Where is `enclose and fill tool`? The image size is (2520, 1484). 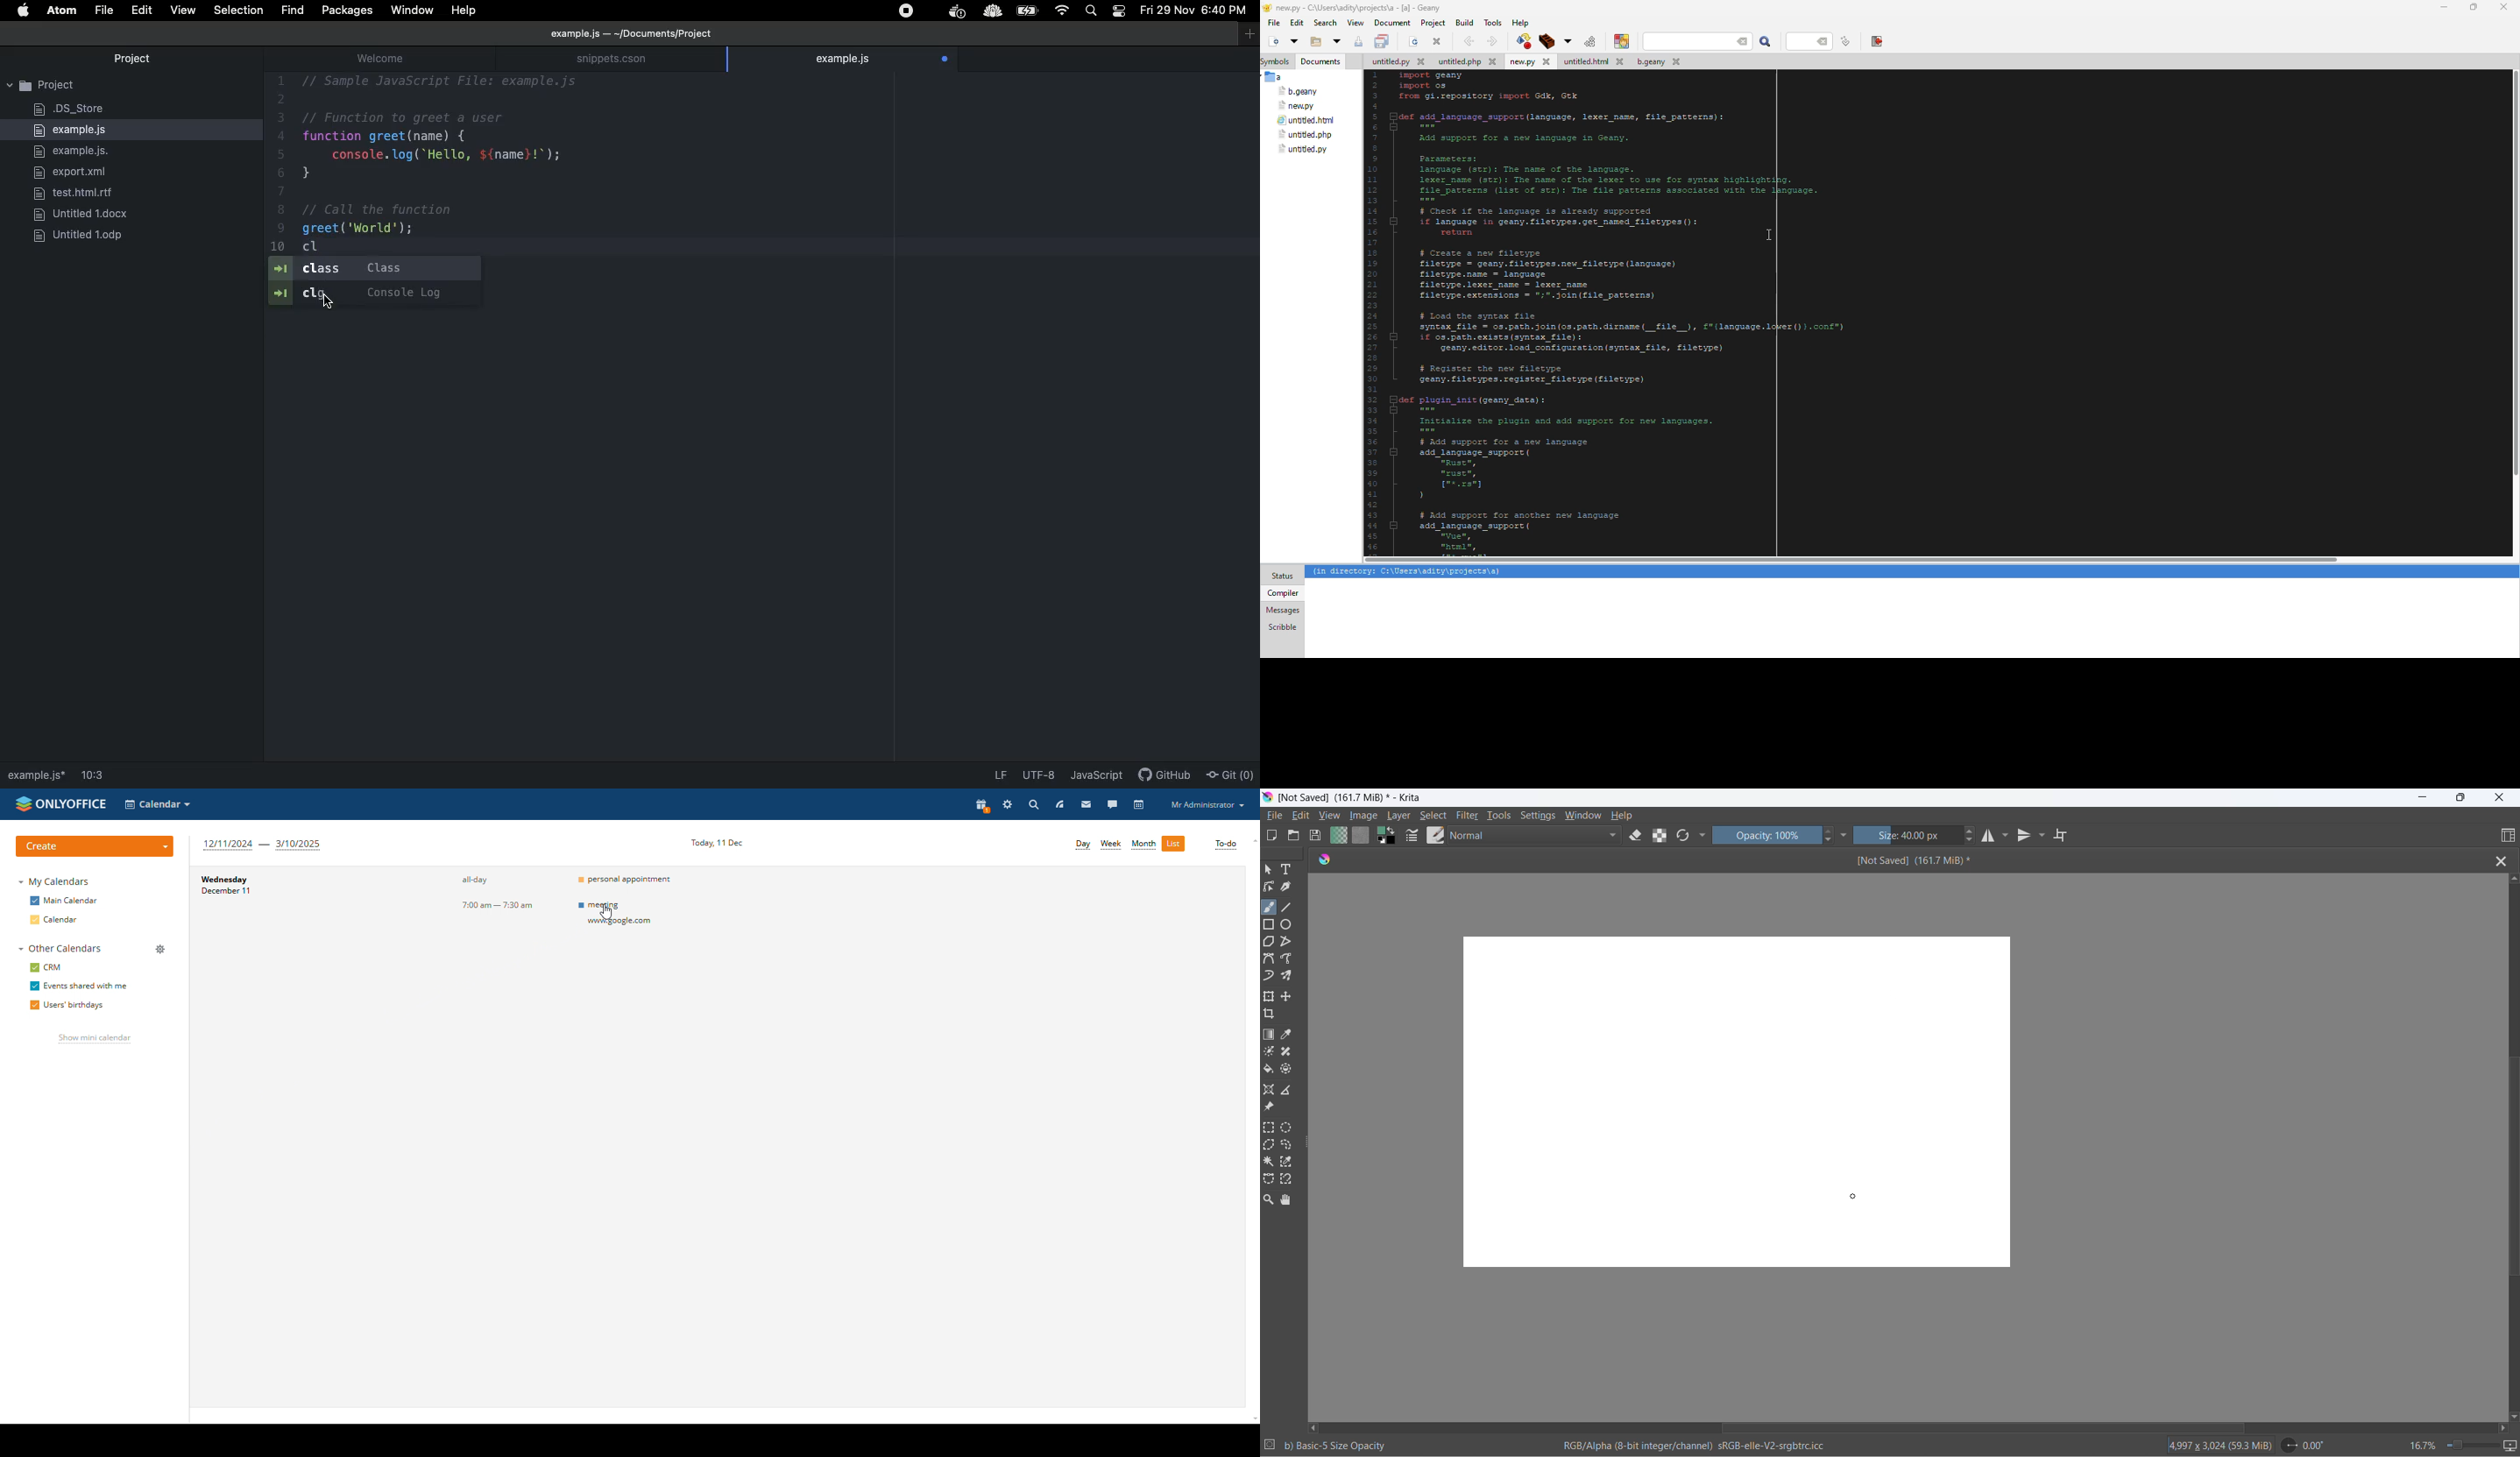 enclose and fill tool is located at coordinates (1285, 1072).